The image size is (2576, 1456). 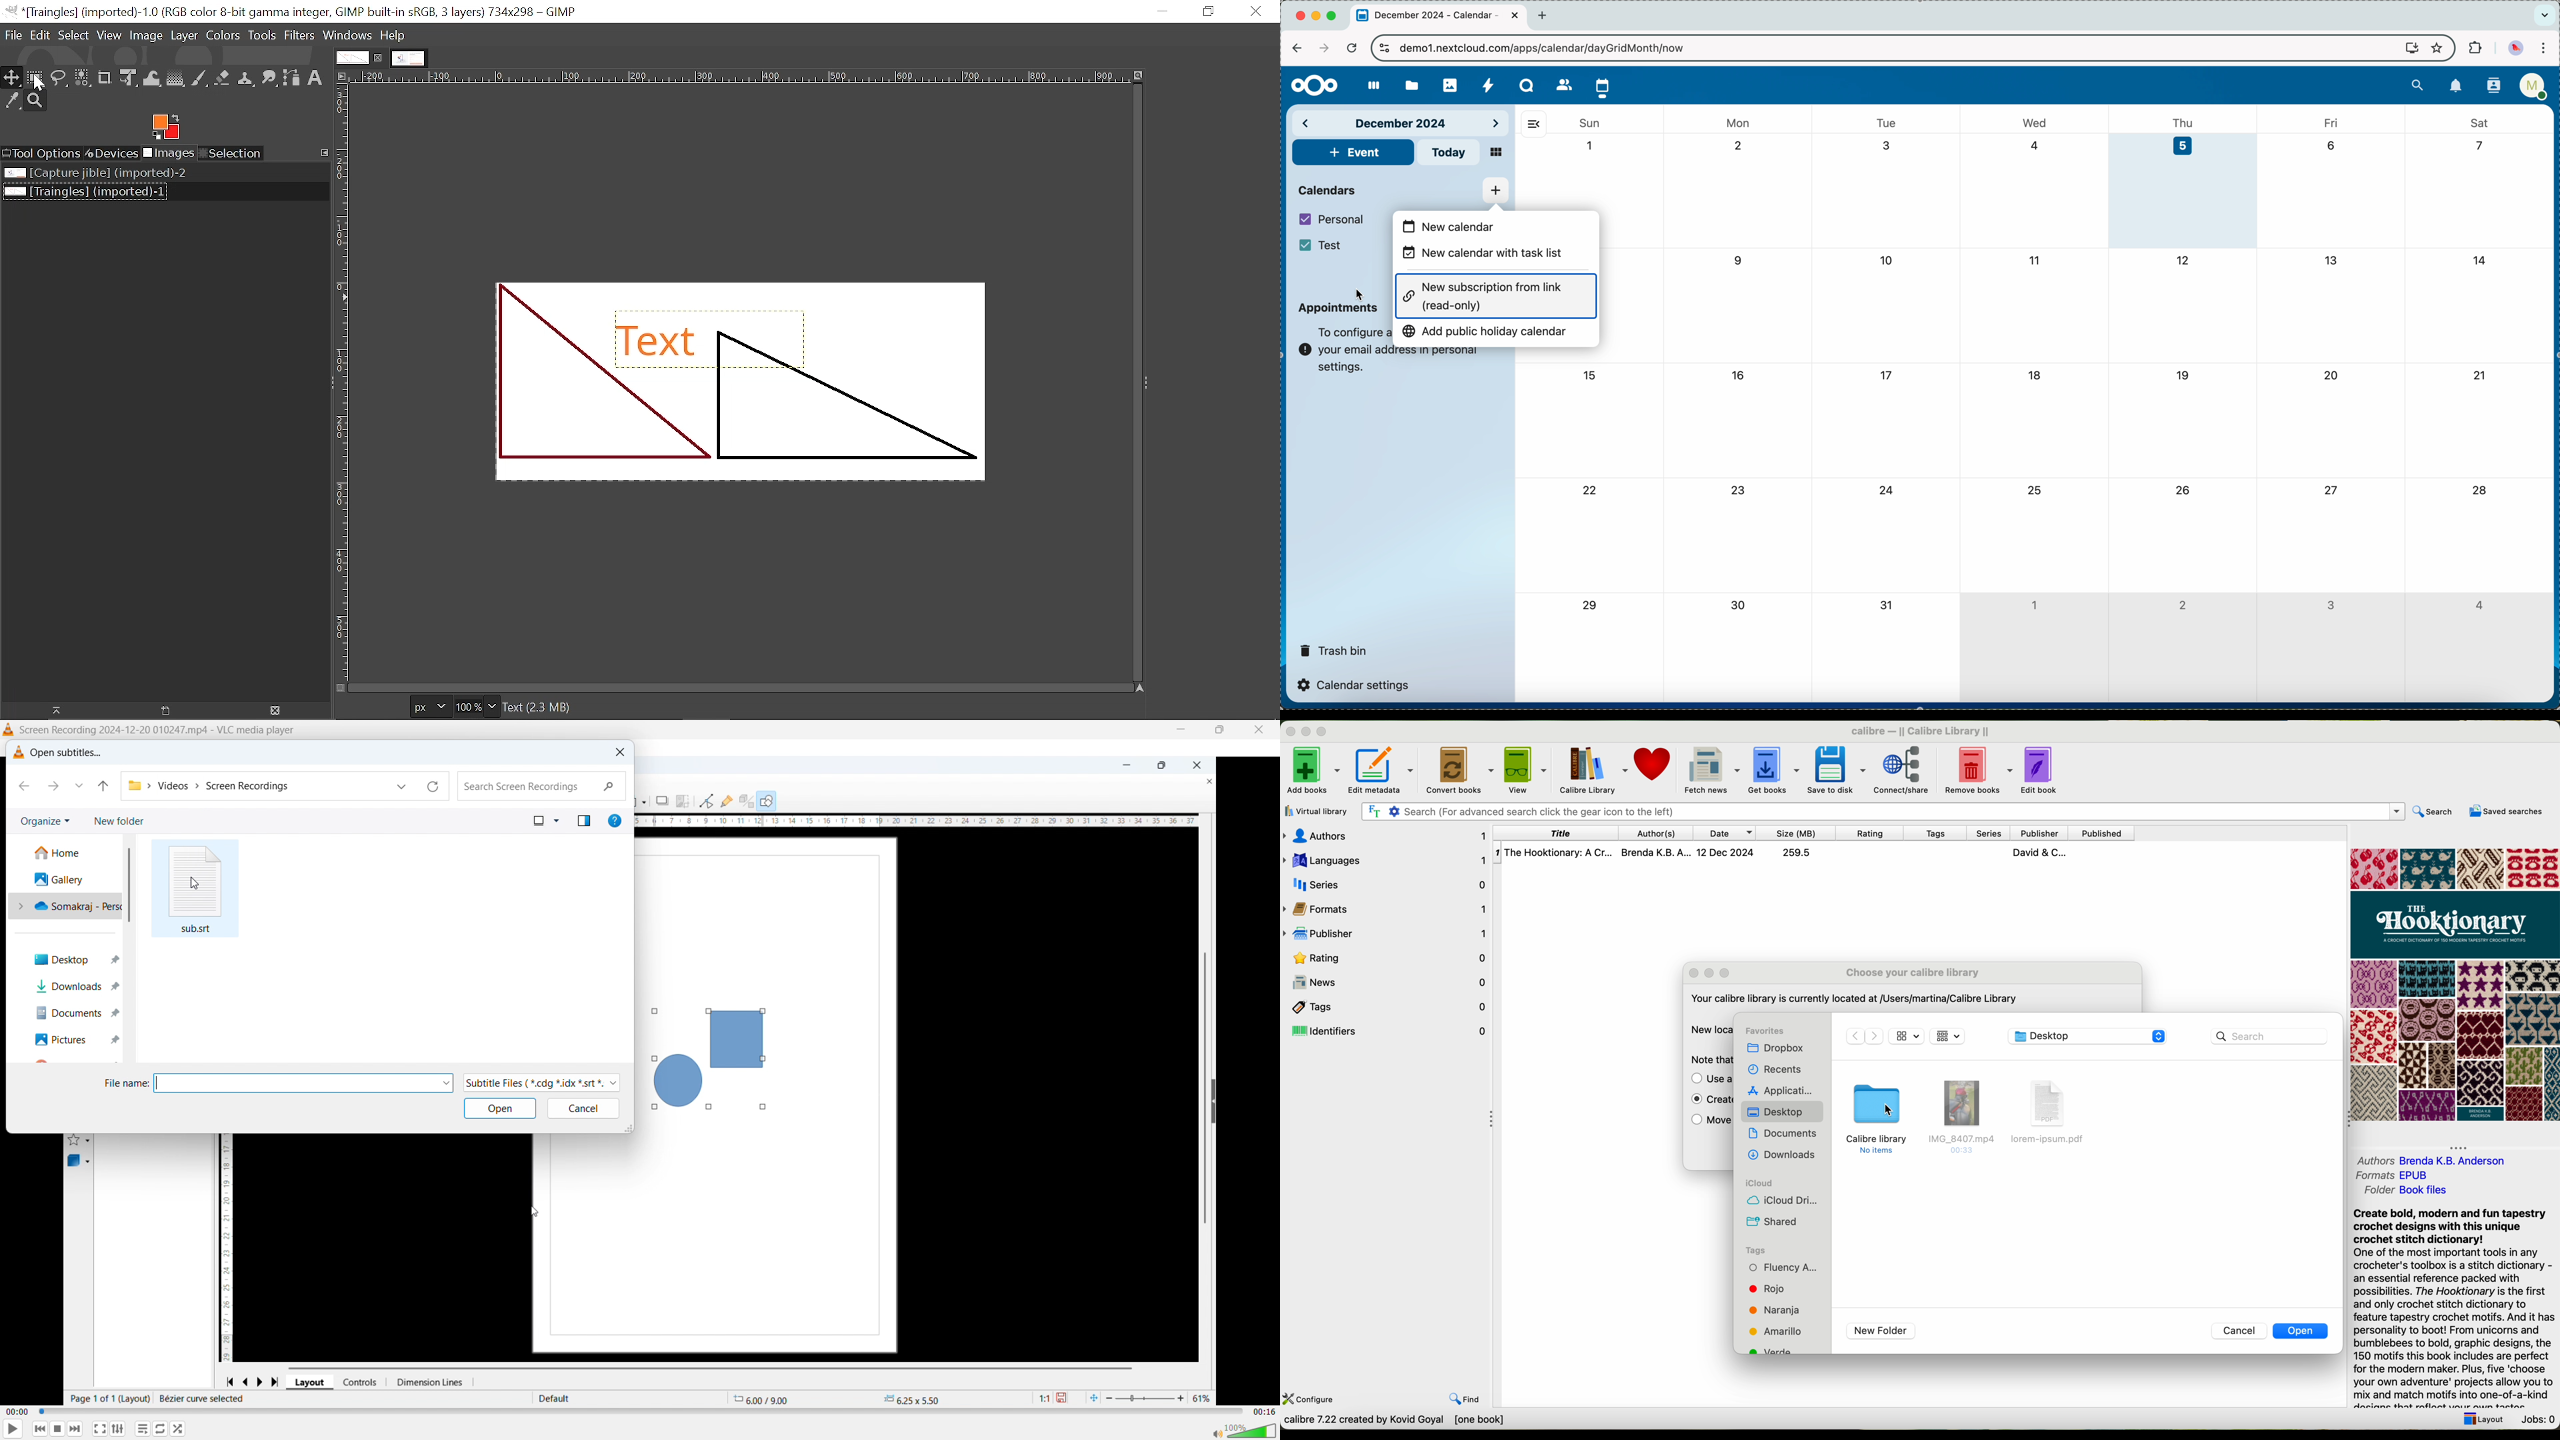 I want to click on activity, so click(x=1489, y=85).